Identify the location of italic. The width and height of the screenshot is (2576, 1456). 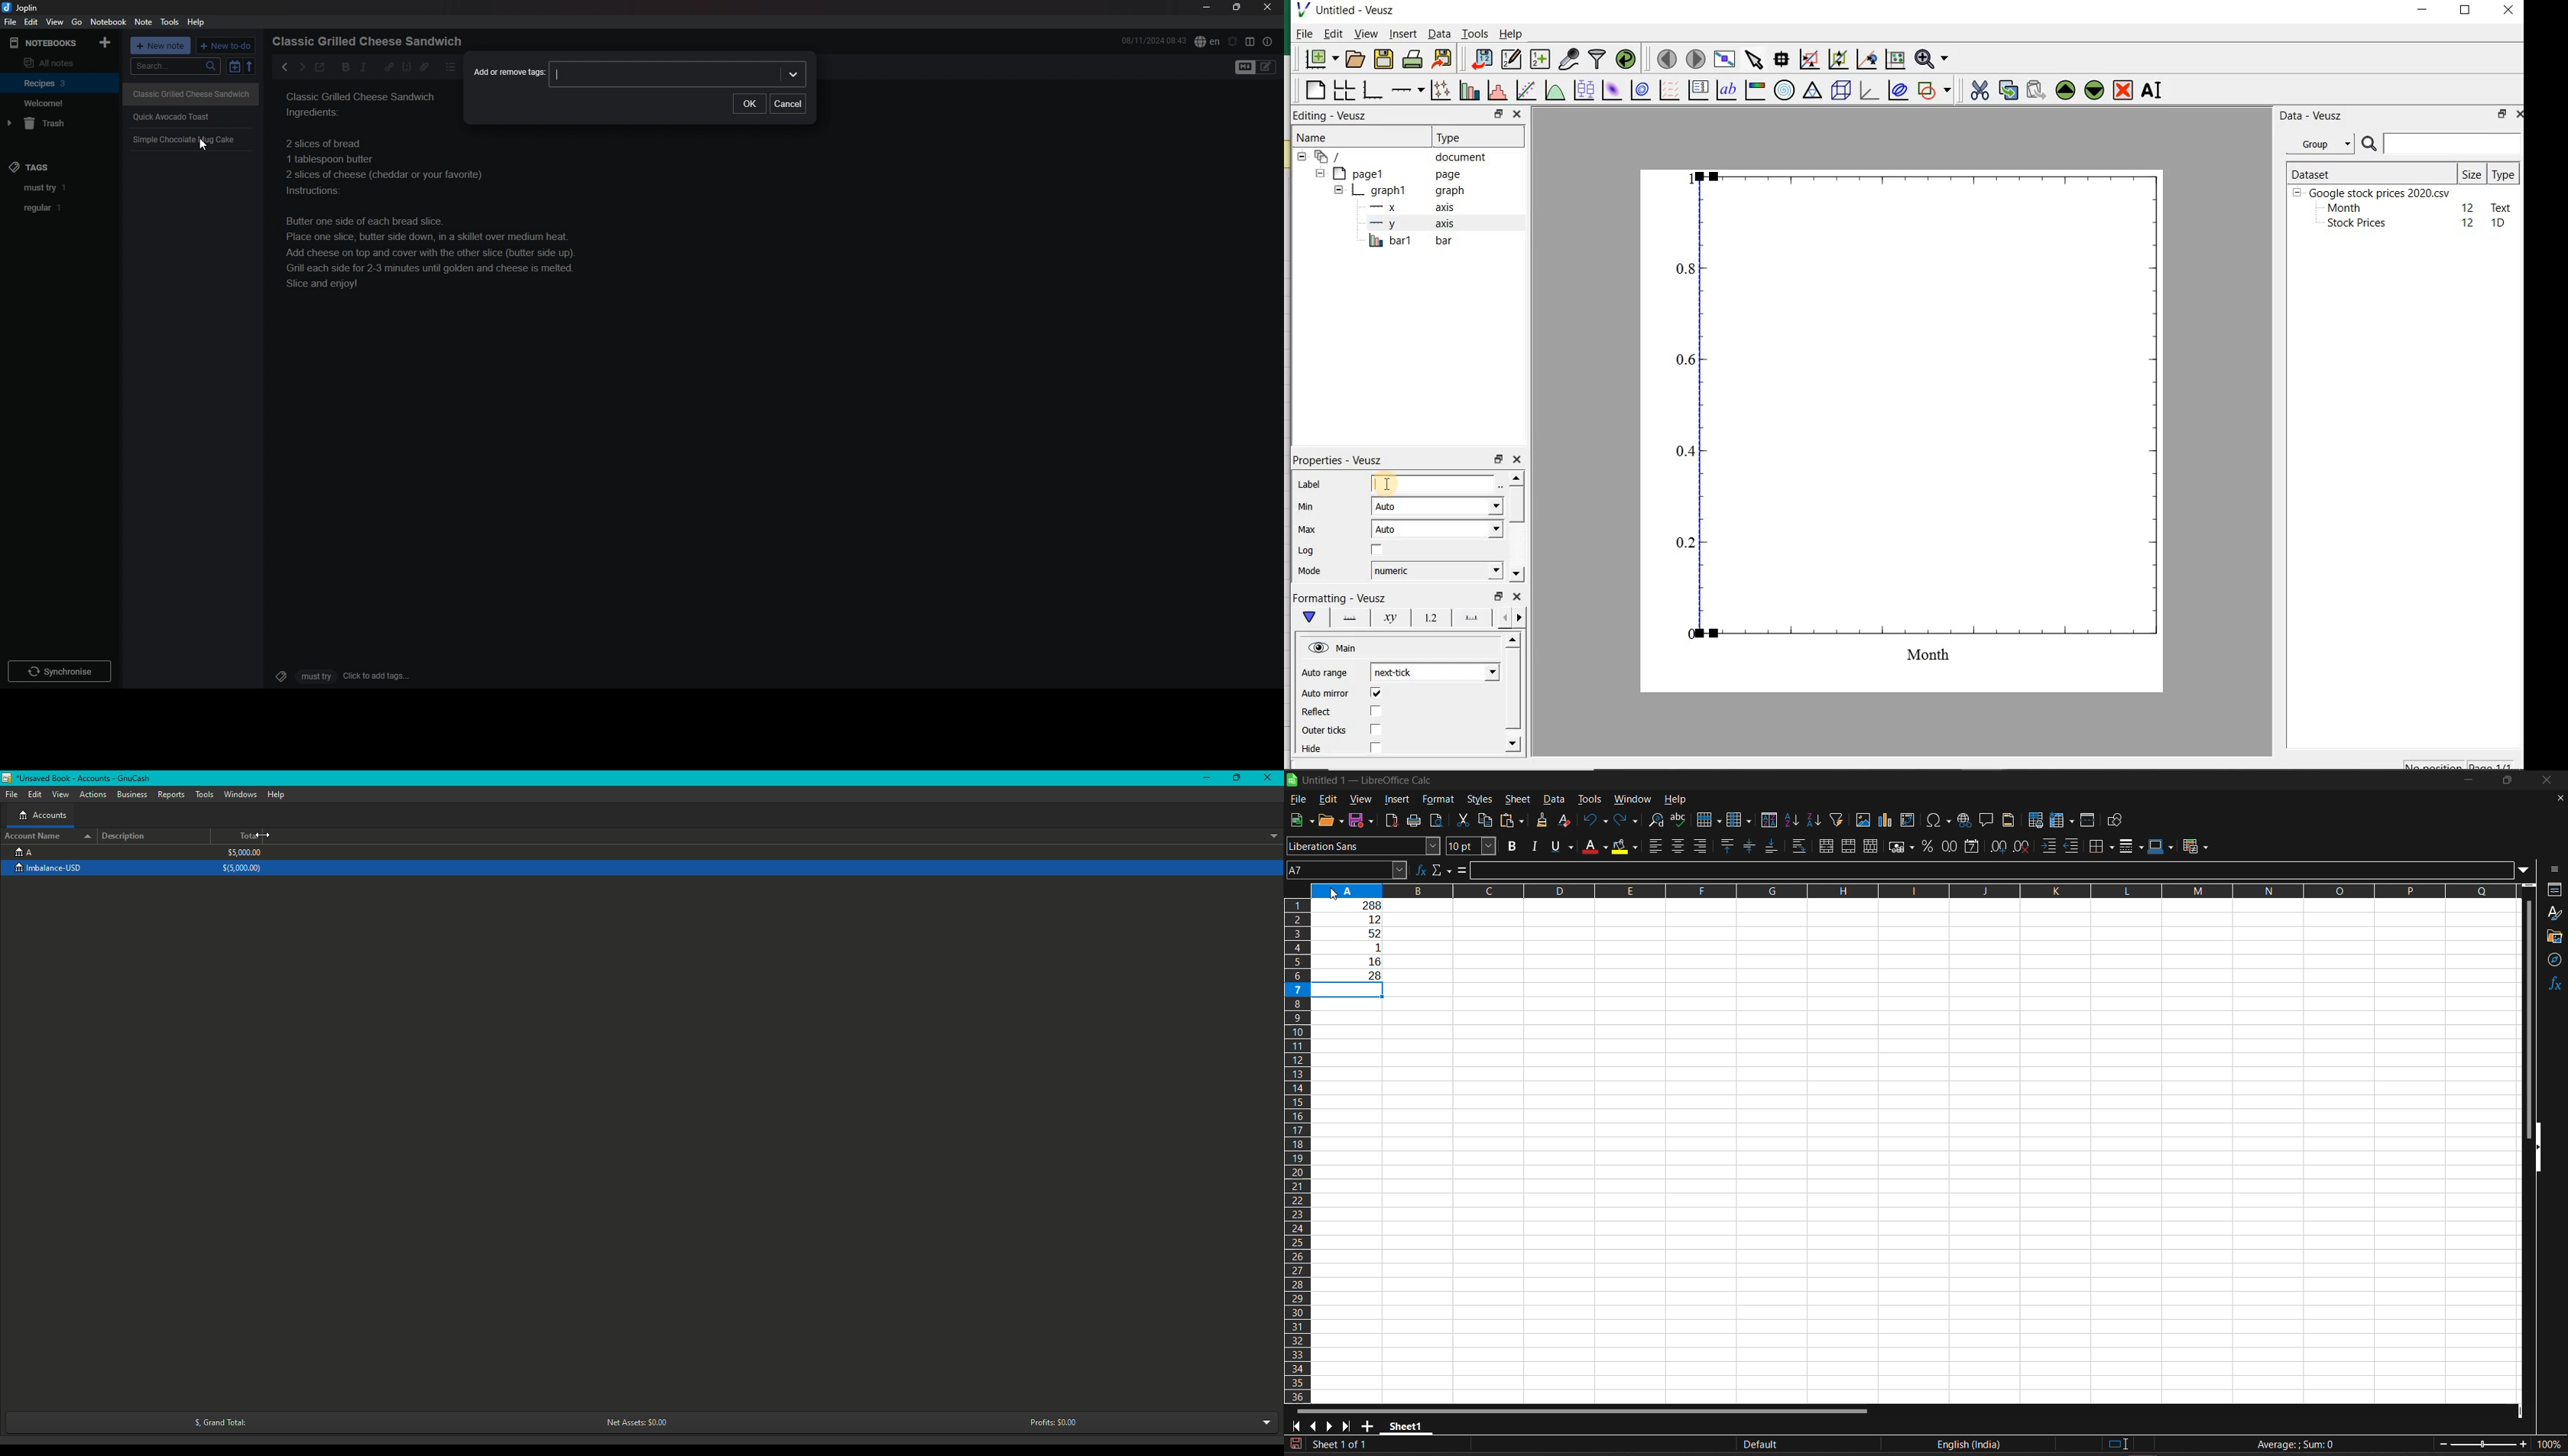
(1533, 847).